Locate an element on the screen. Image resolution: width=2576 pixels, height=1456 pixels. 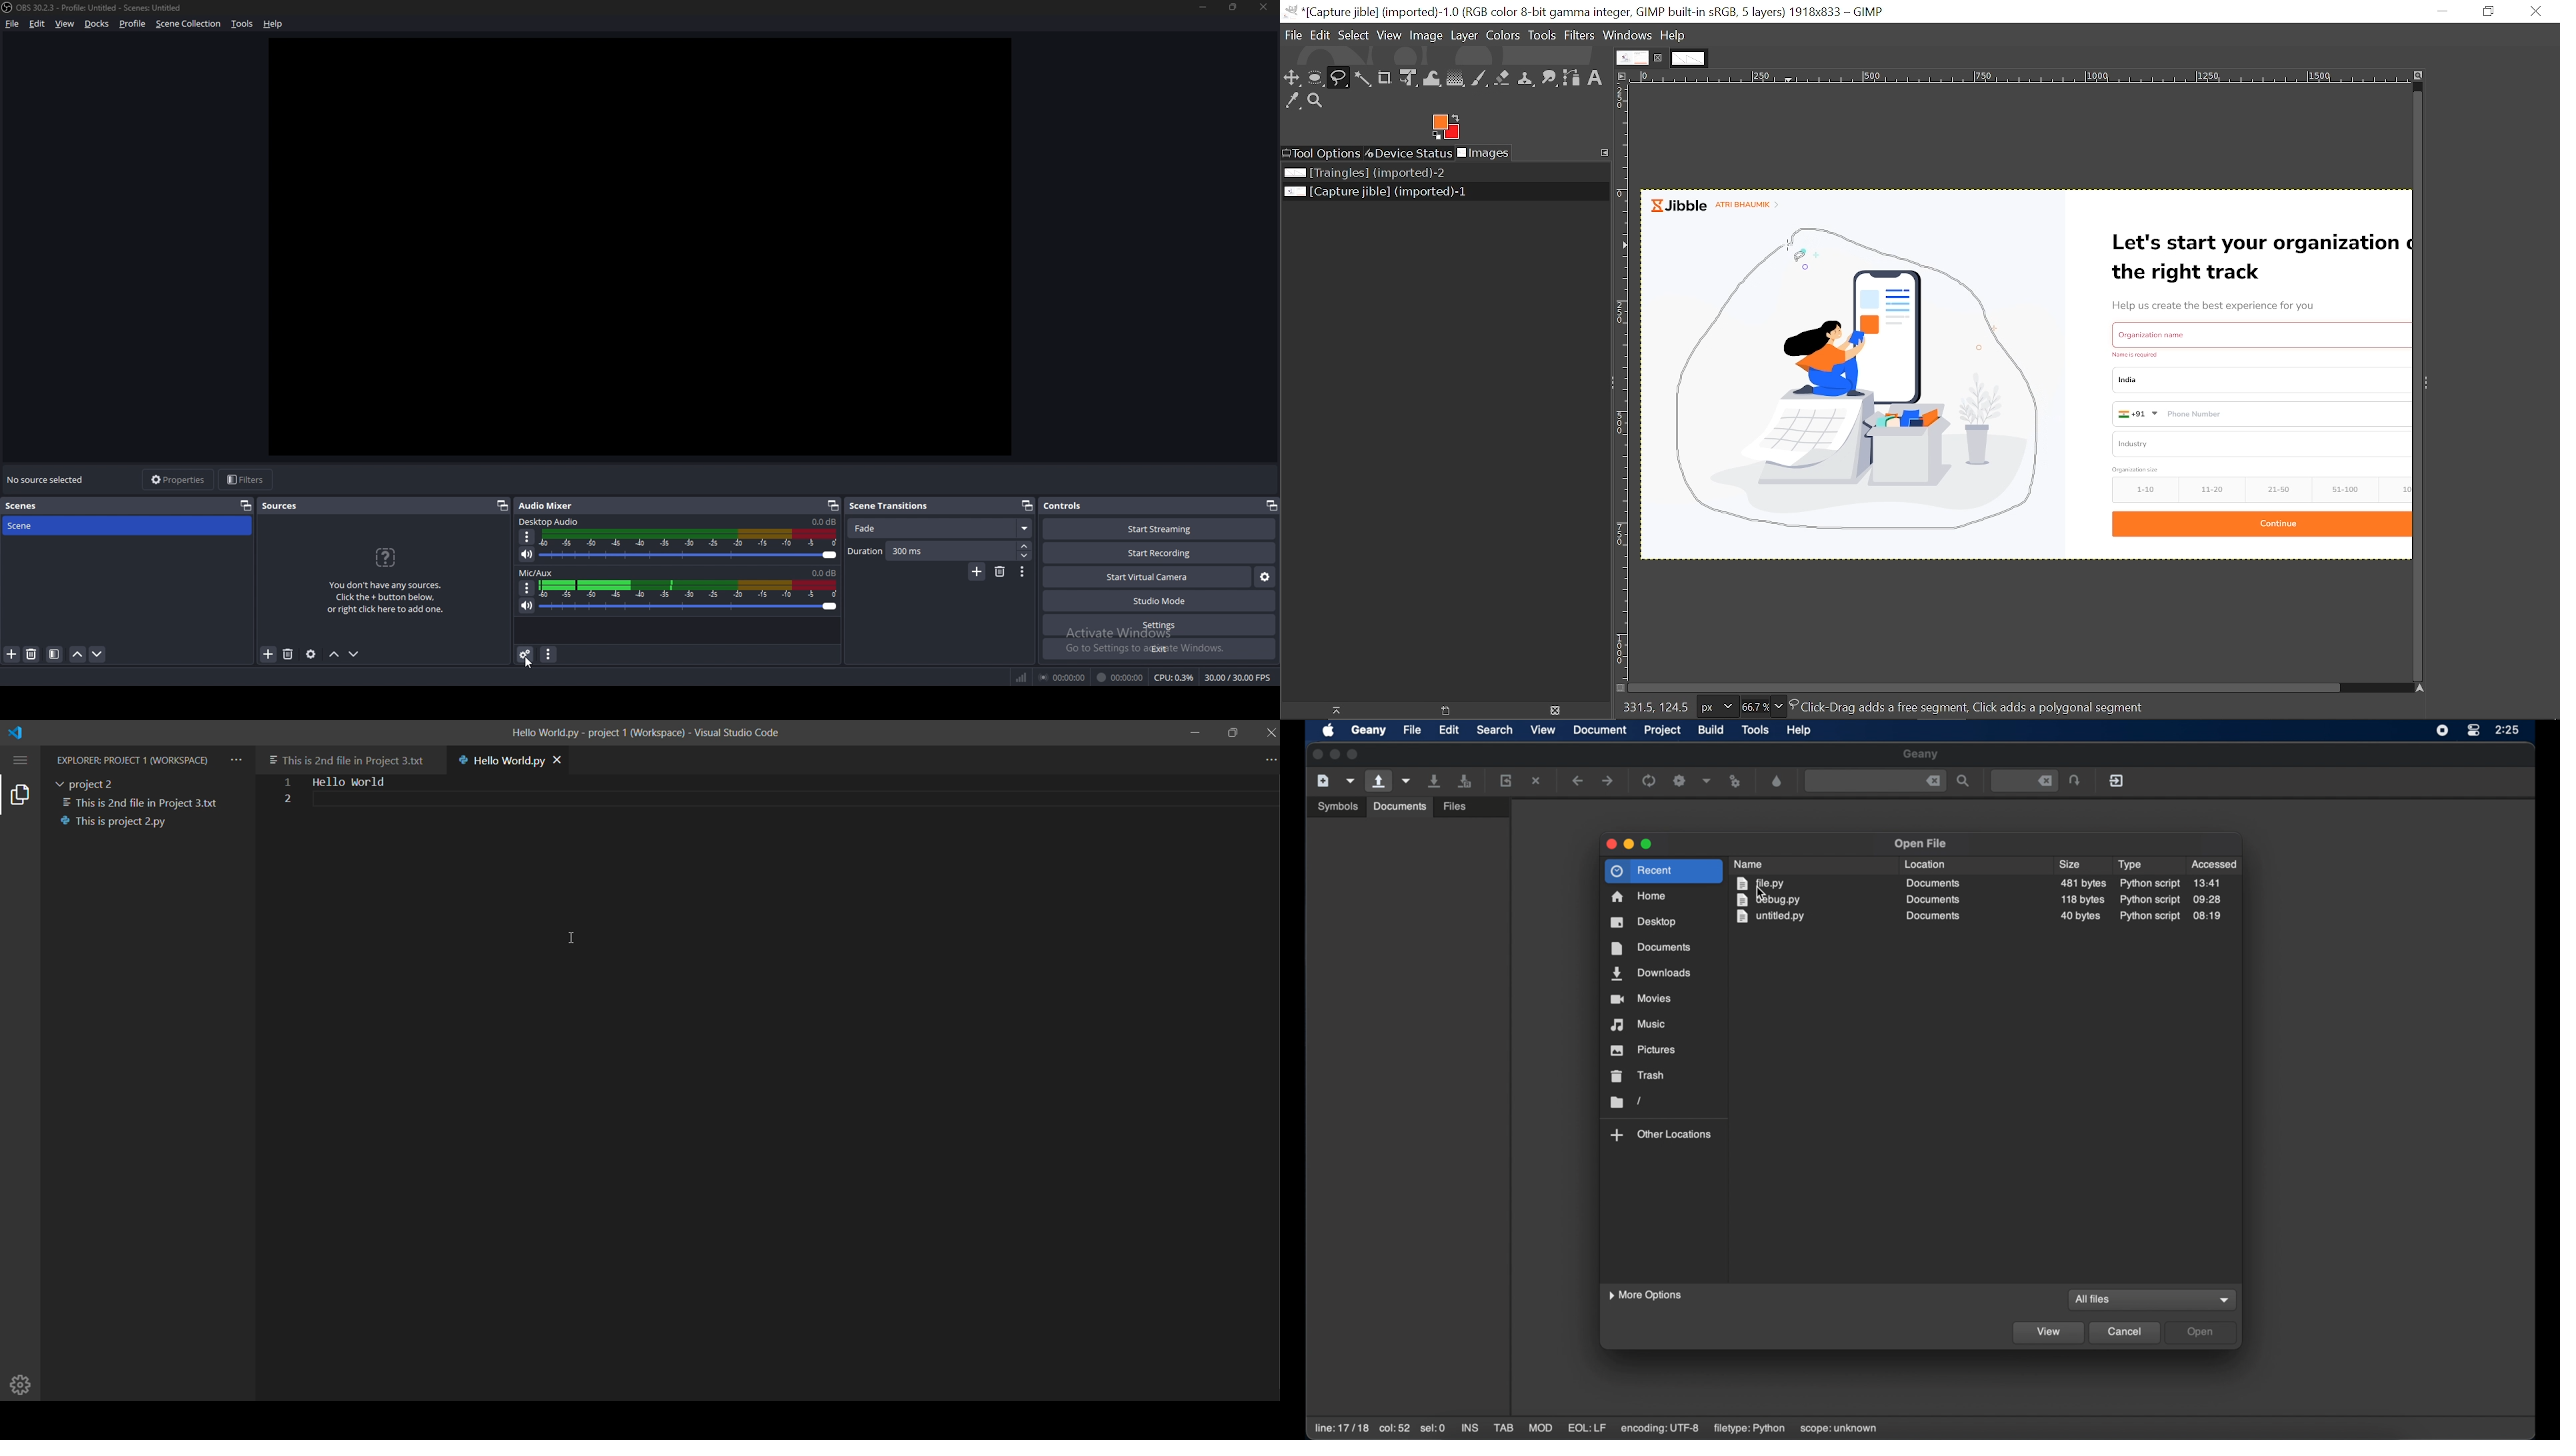
mute is located at coordinates (527, 555).